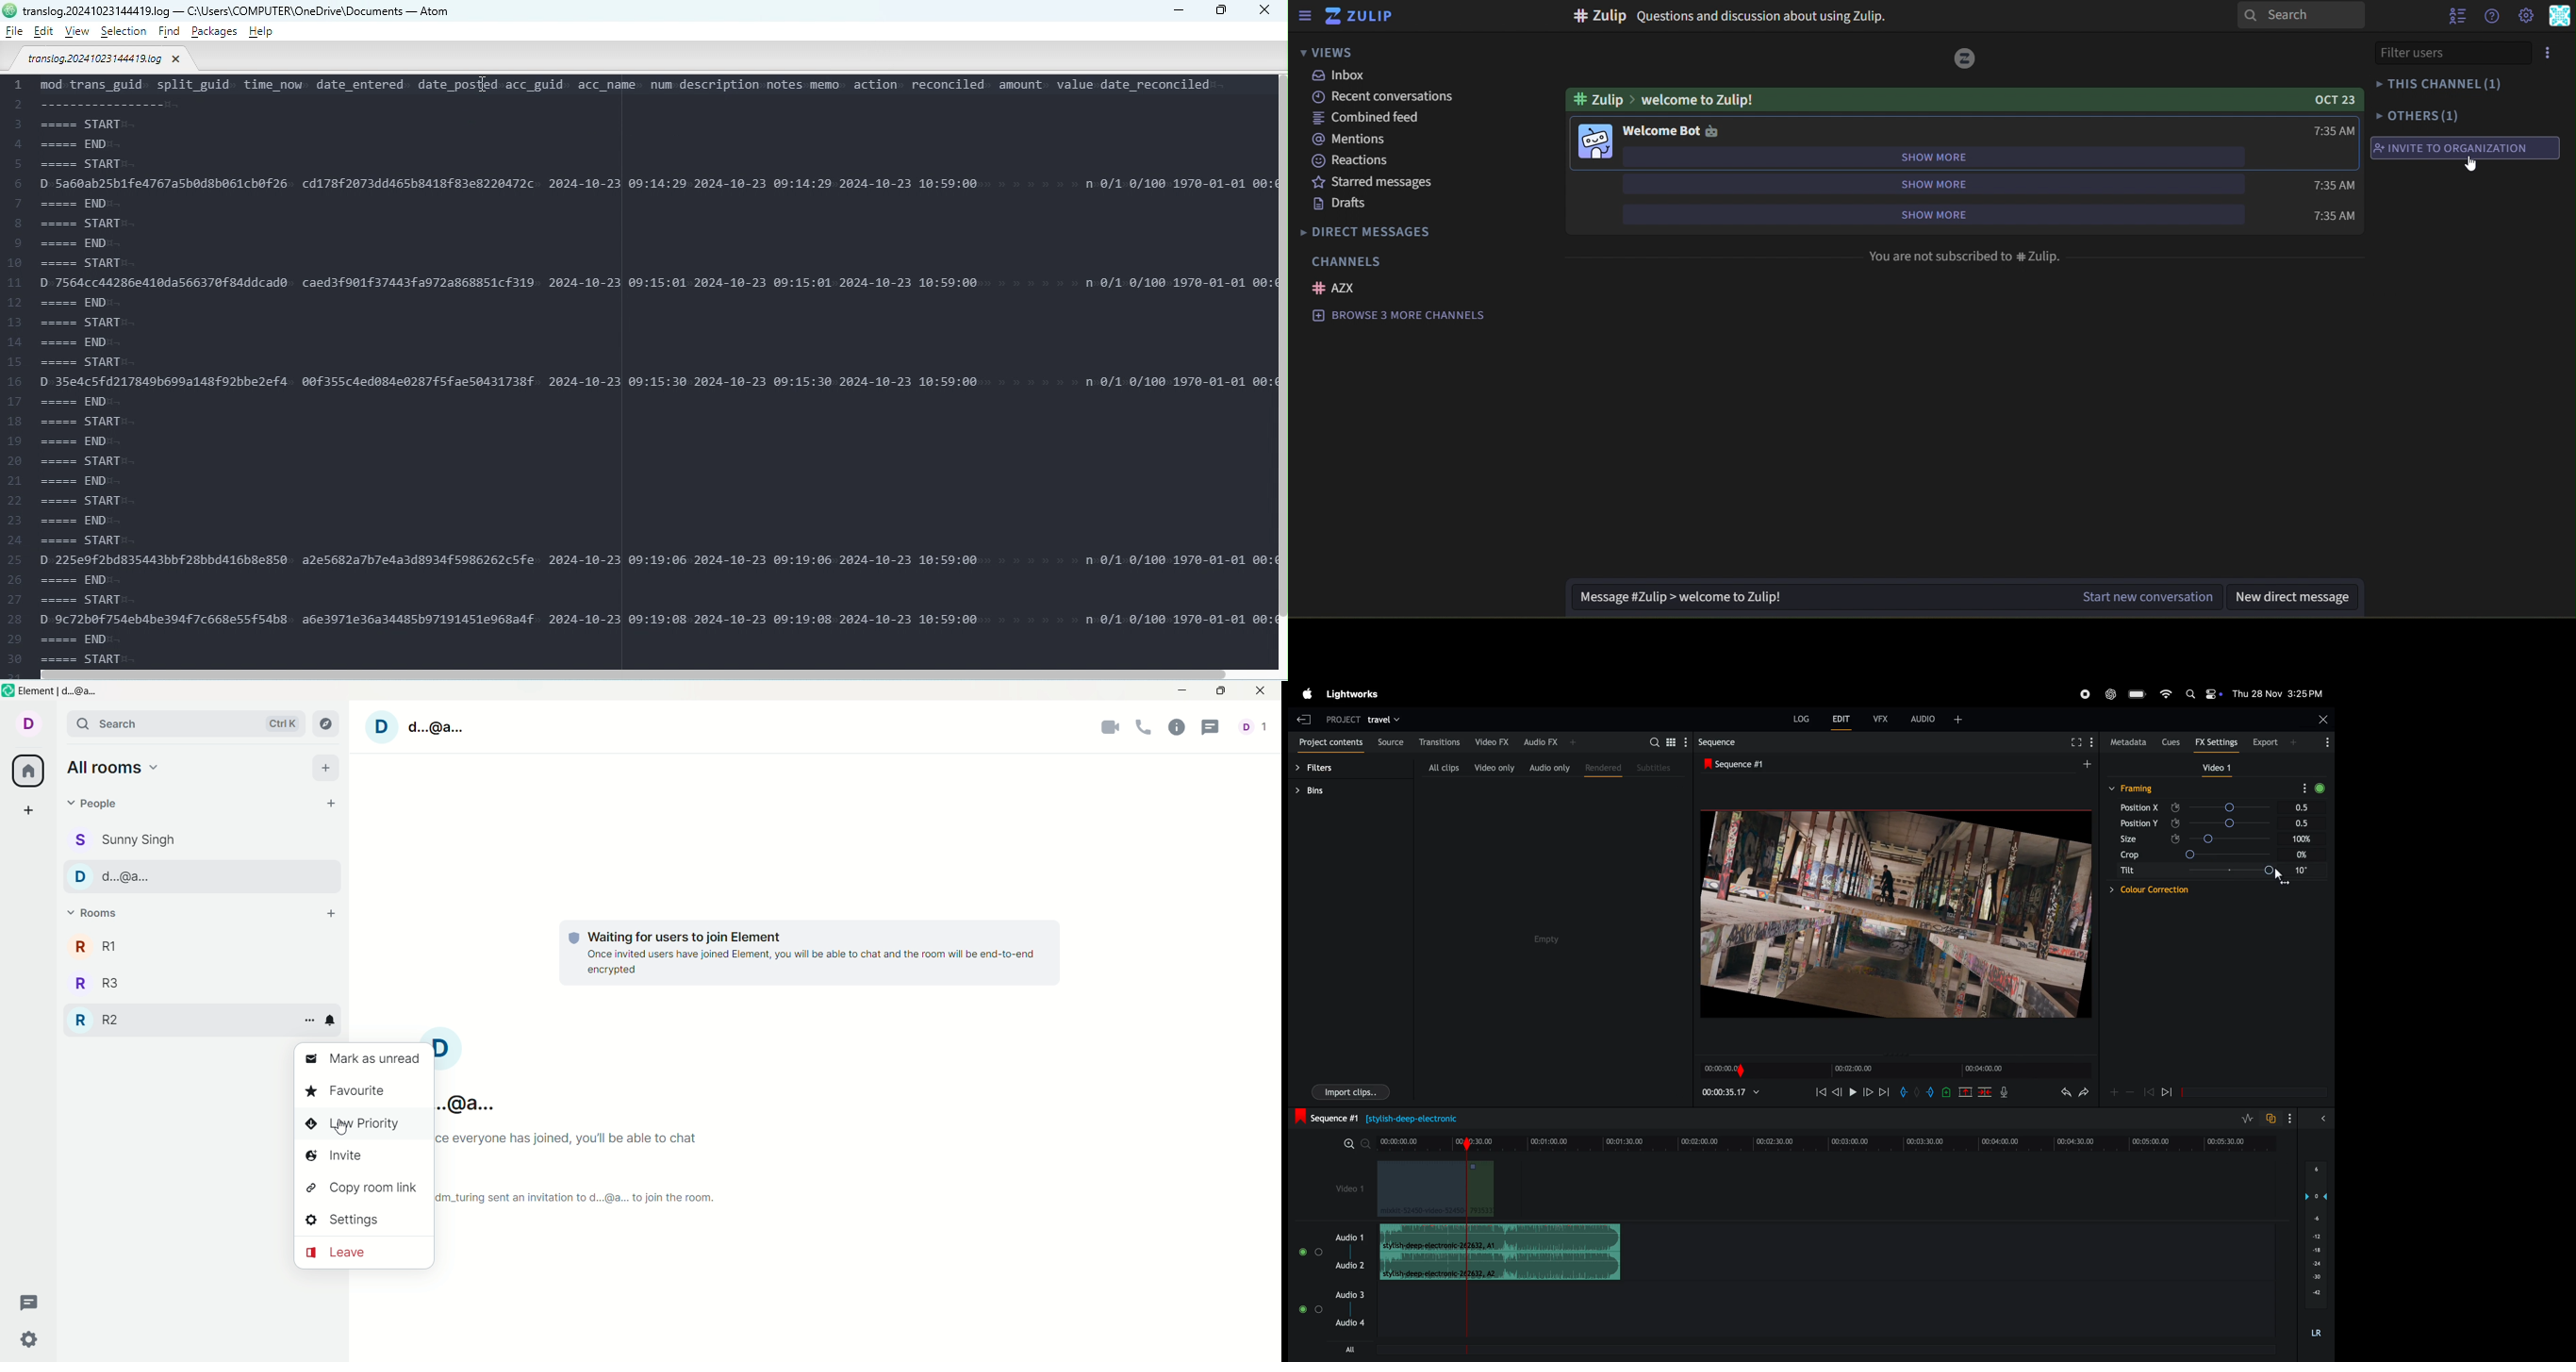 The height and width of the screenshot is (1372, 2576). I want to click on text, so click(810, 953).